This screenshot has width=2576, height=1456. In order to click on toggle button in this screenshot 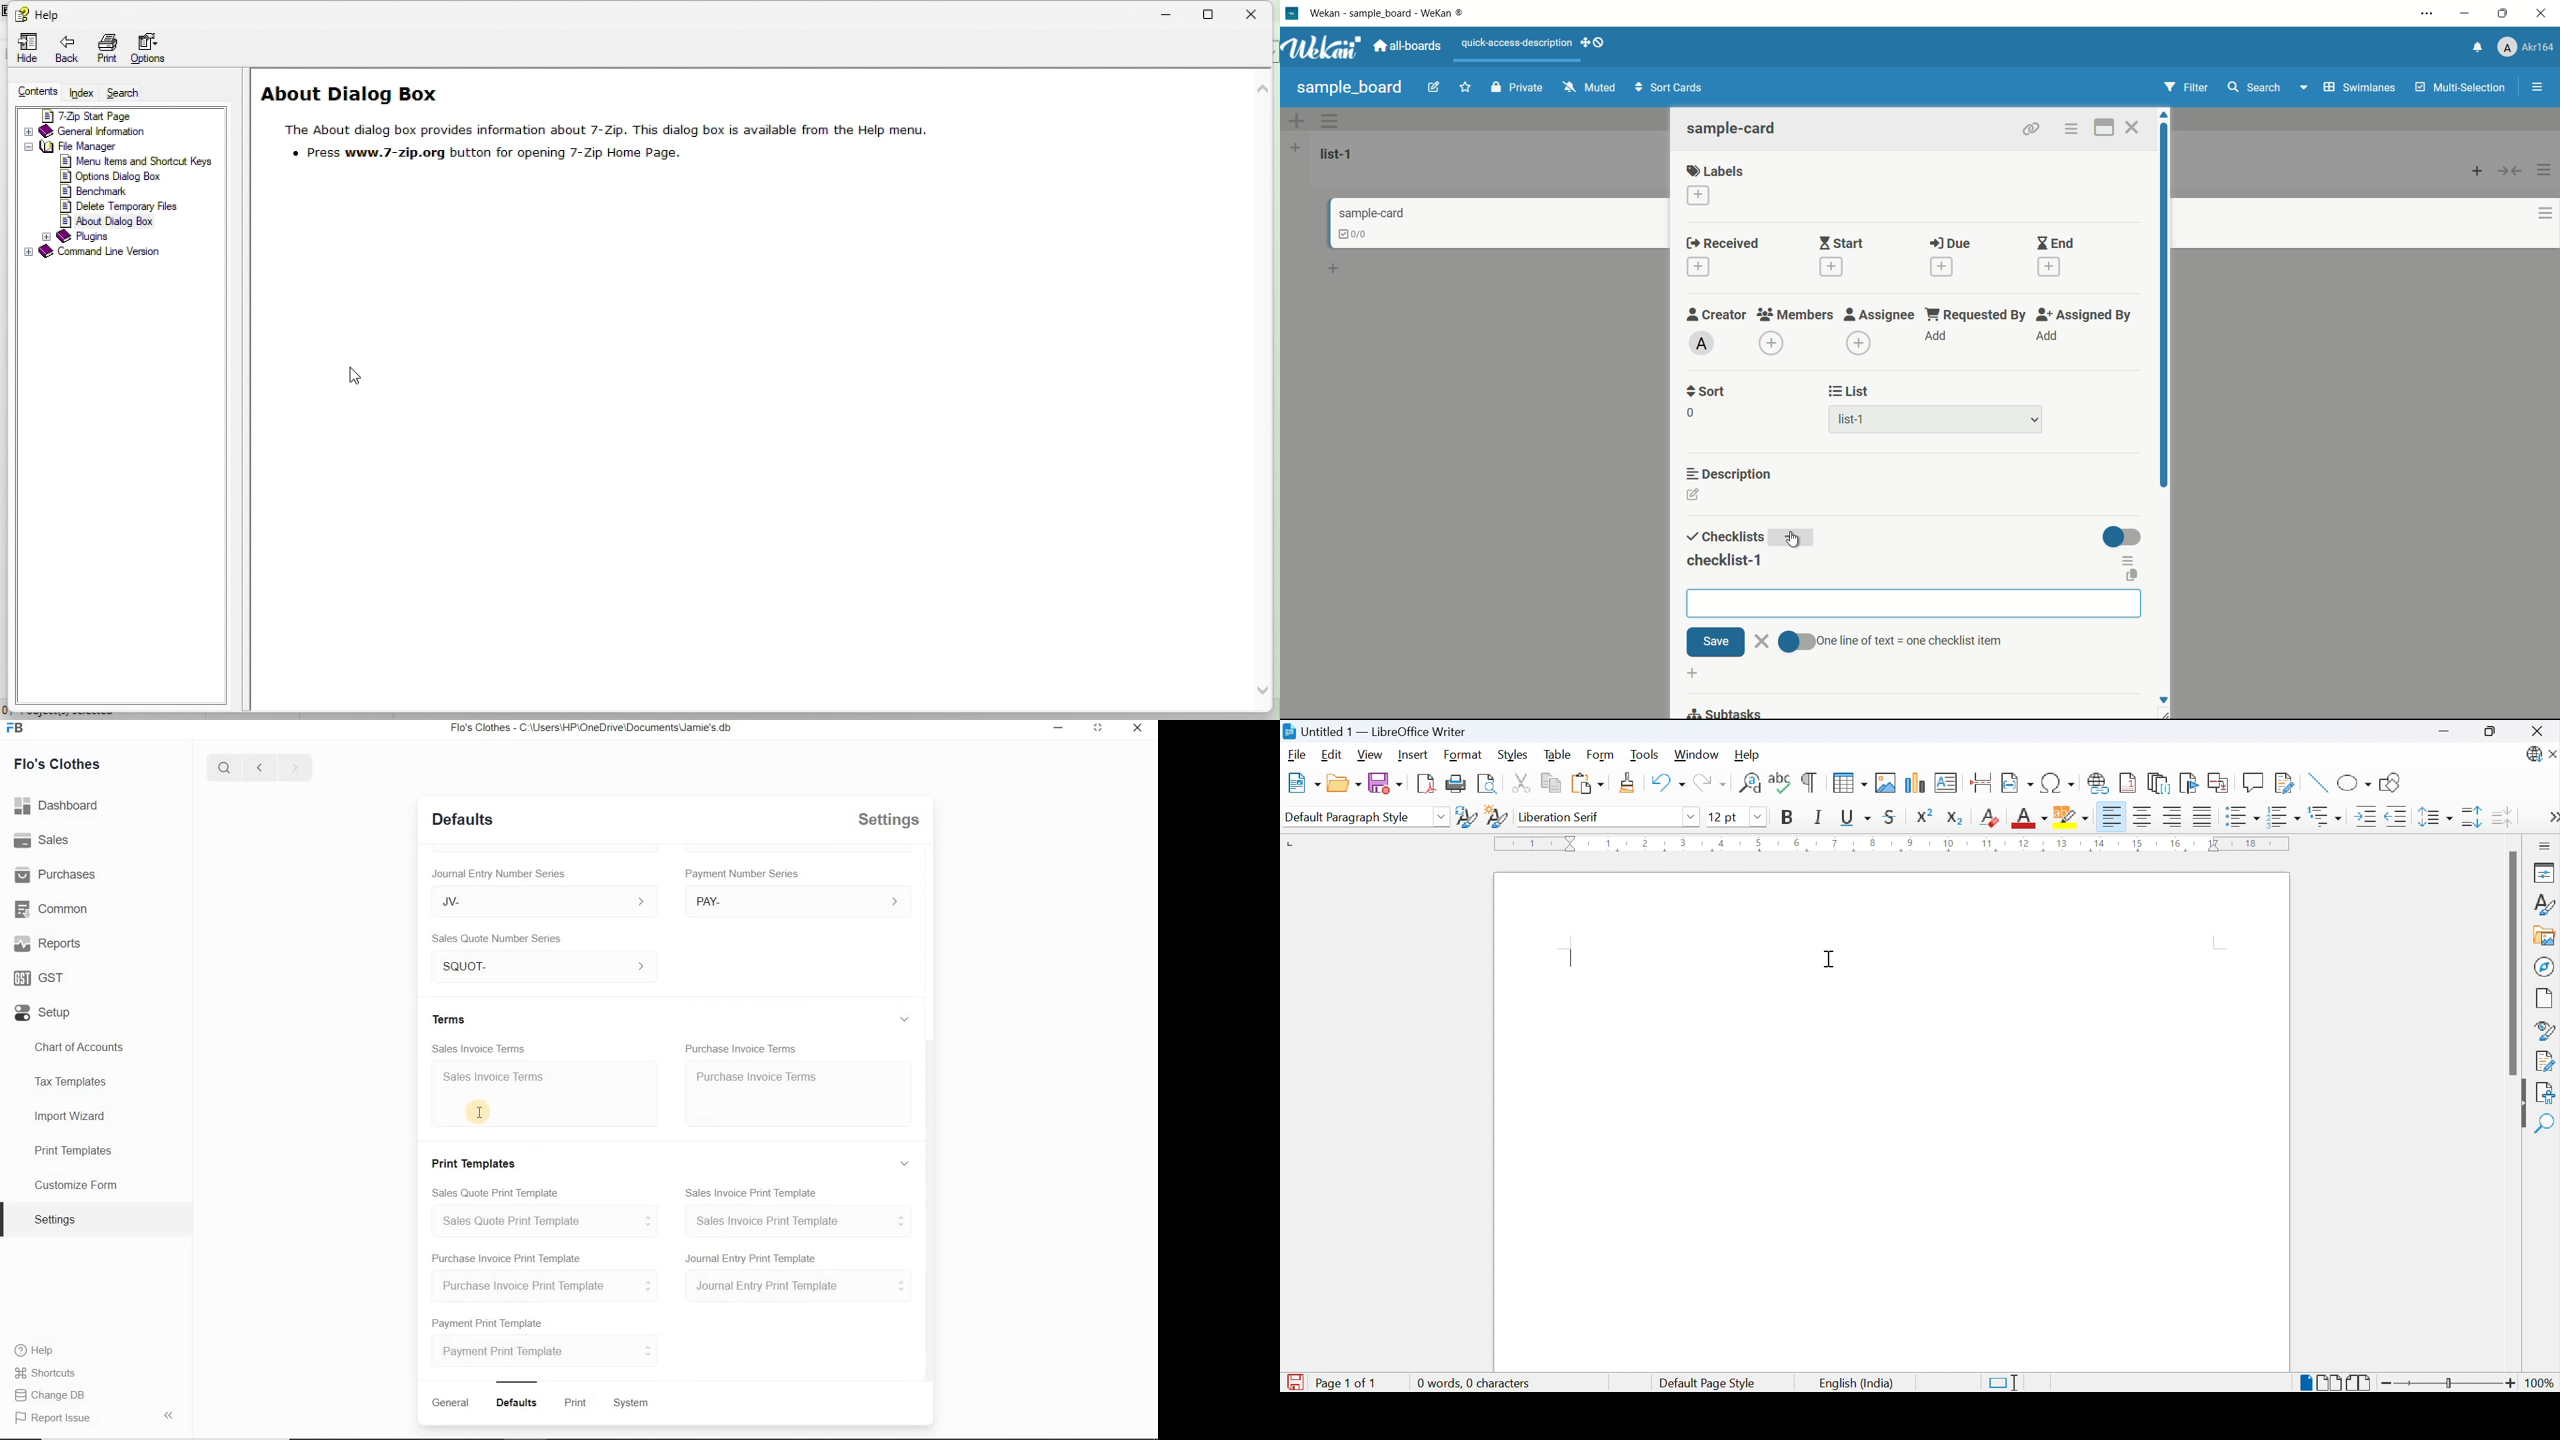, I will do `click(2123, 537)`.